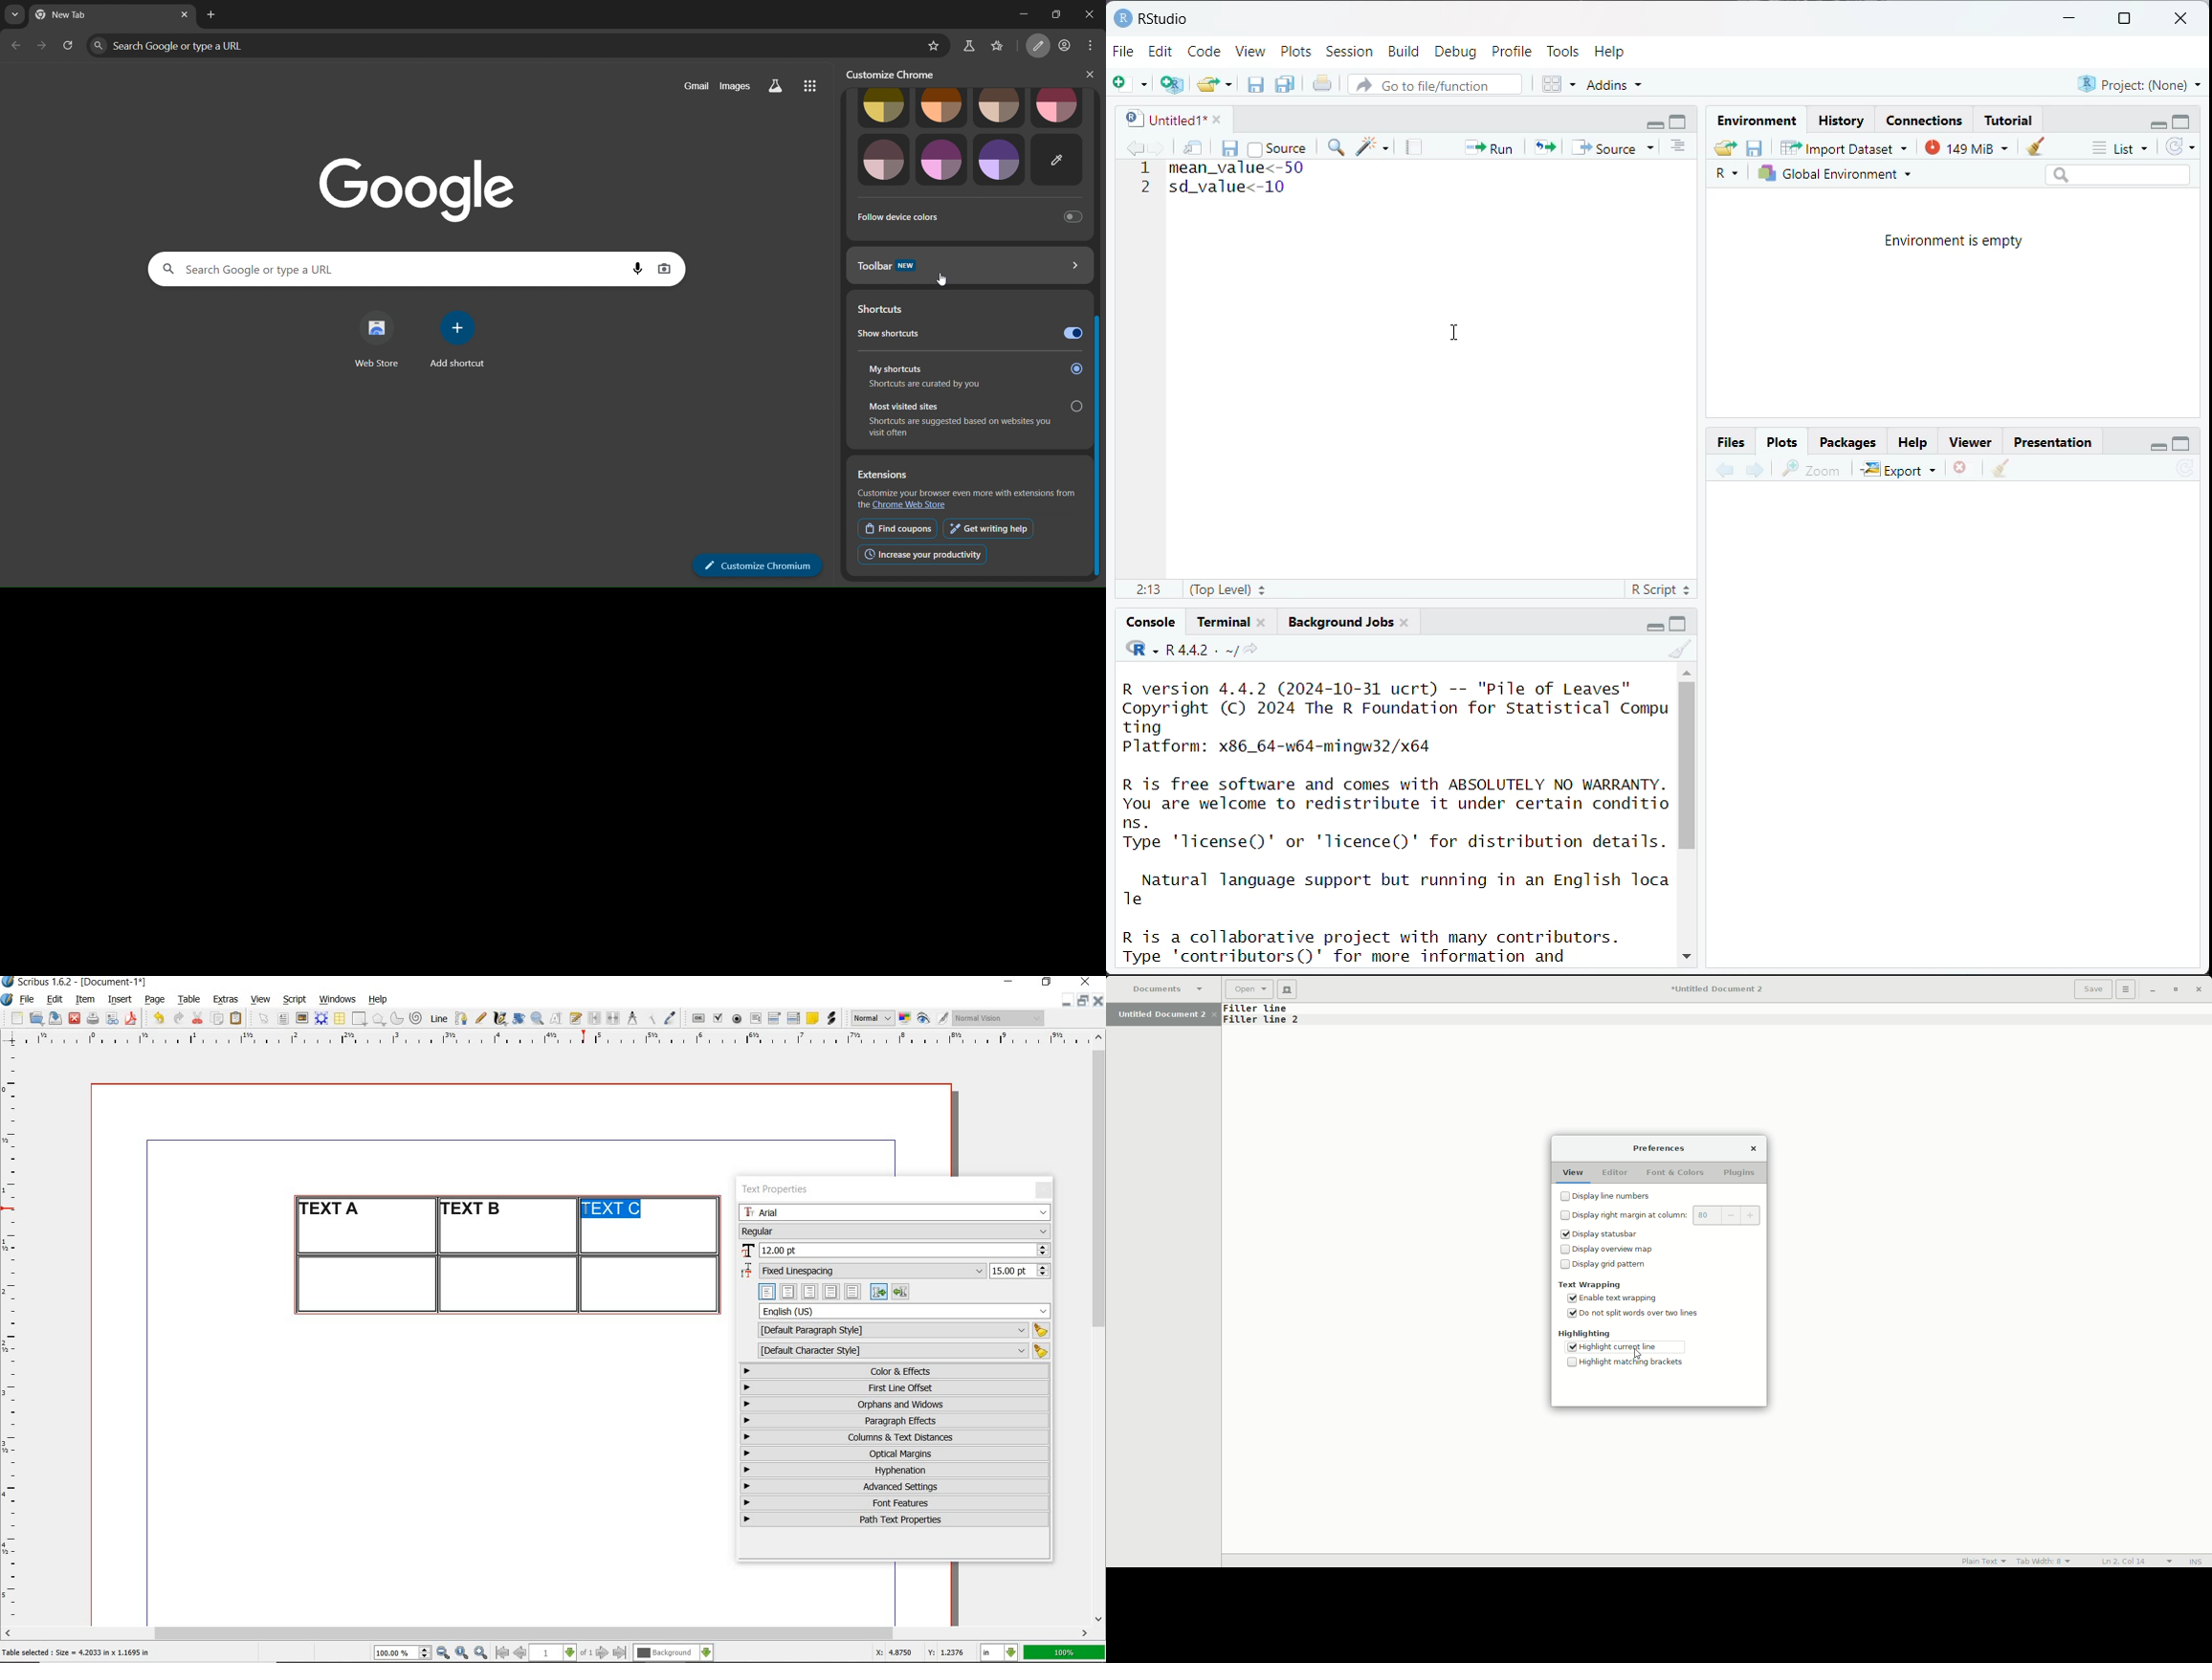  Describe the element at coordinates (177, 1017) in the screenshot. I see `redo` at that location.